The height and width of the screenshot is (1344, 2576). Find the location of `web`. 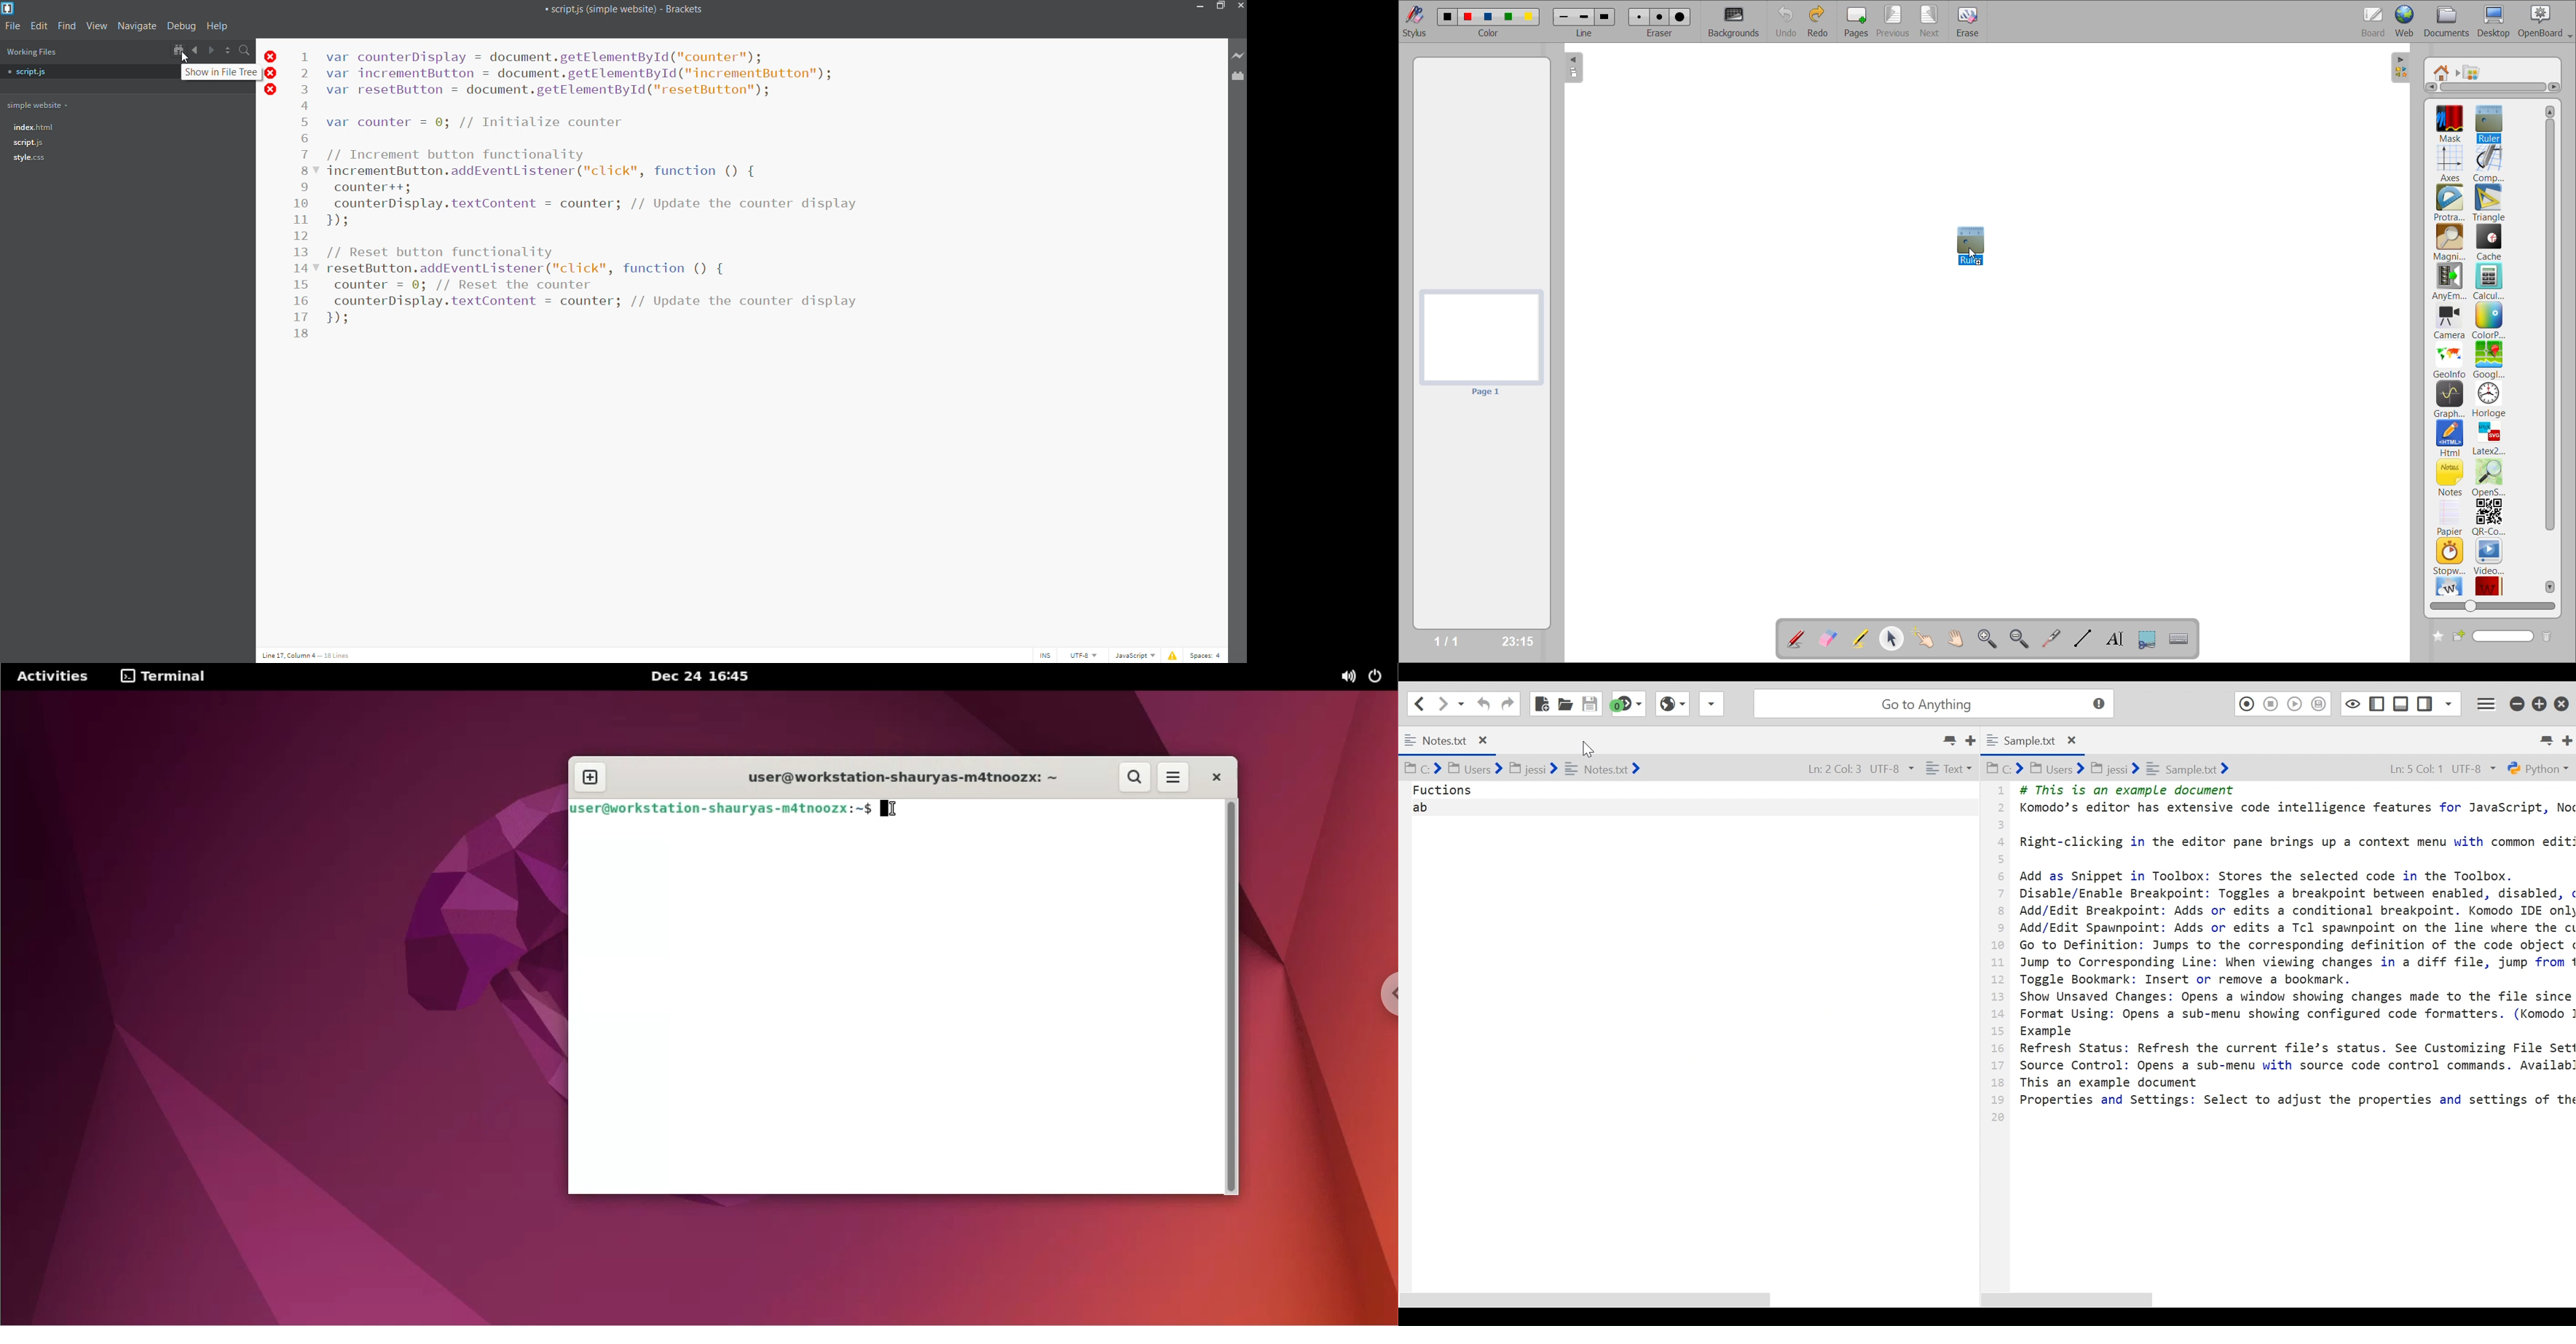

web is located at coordinates (2407, 20).